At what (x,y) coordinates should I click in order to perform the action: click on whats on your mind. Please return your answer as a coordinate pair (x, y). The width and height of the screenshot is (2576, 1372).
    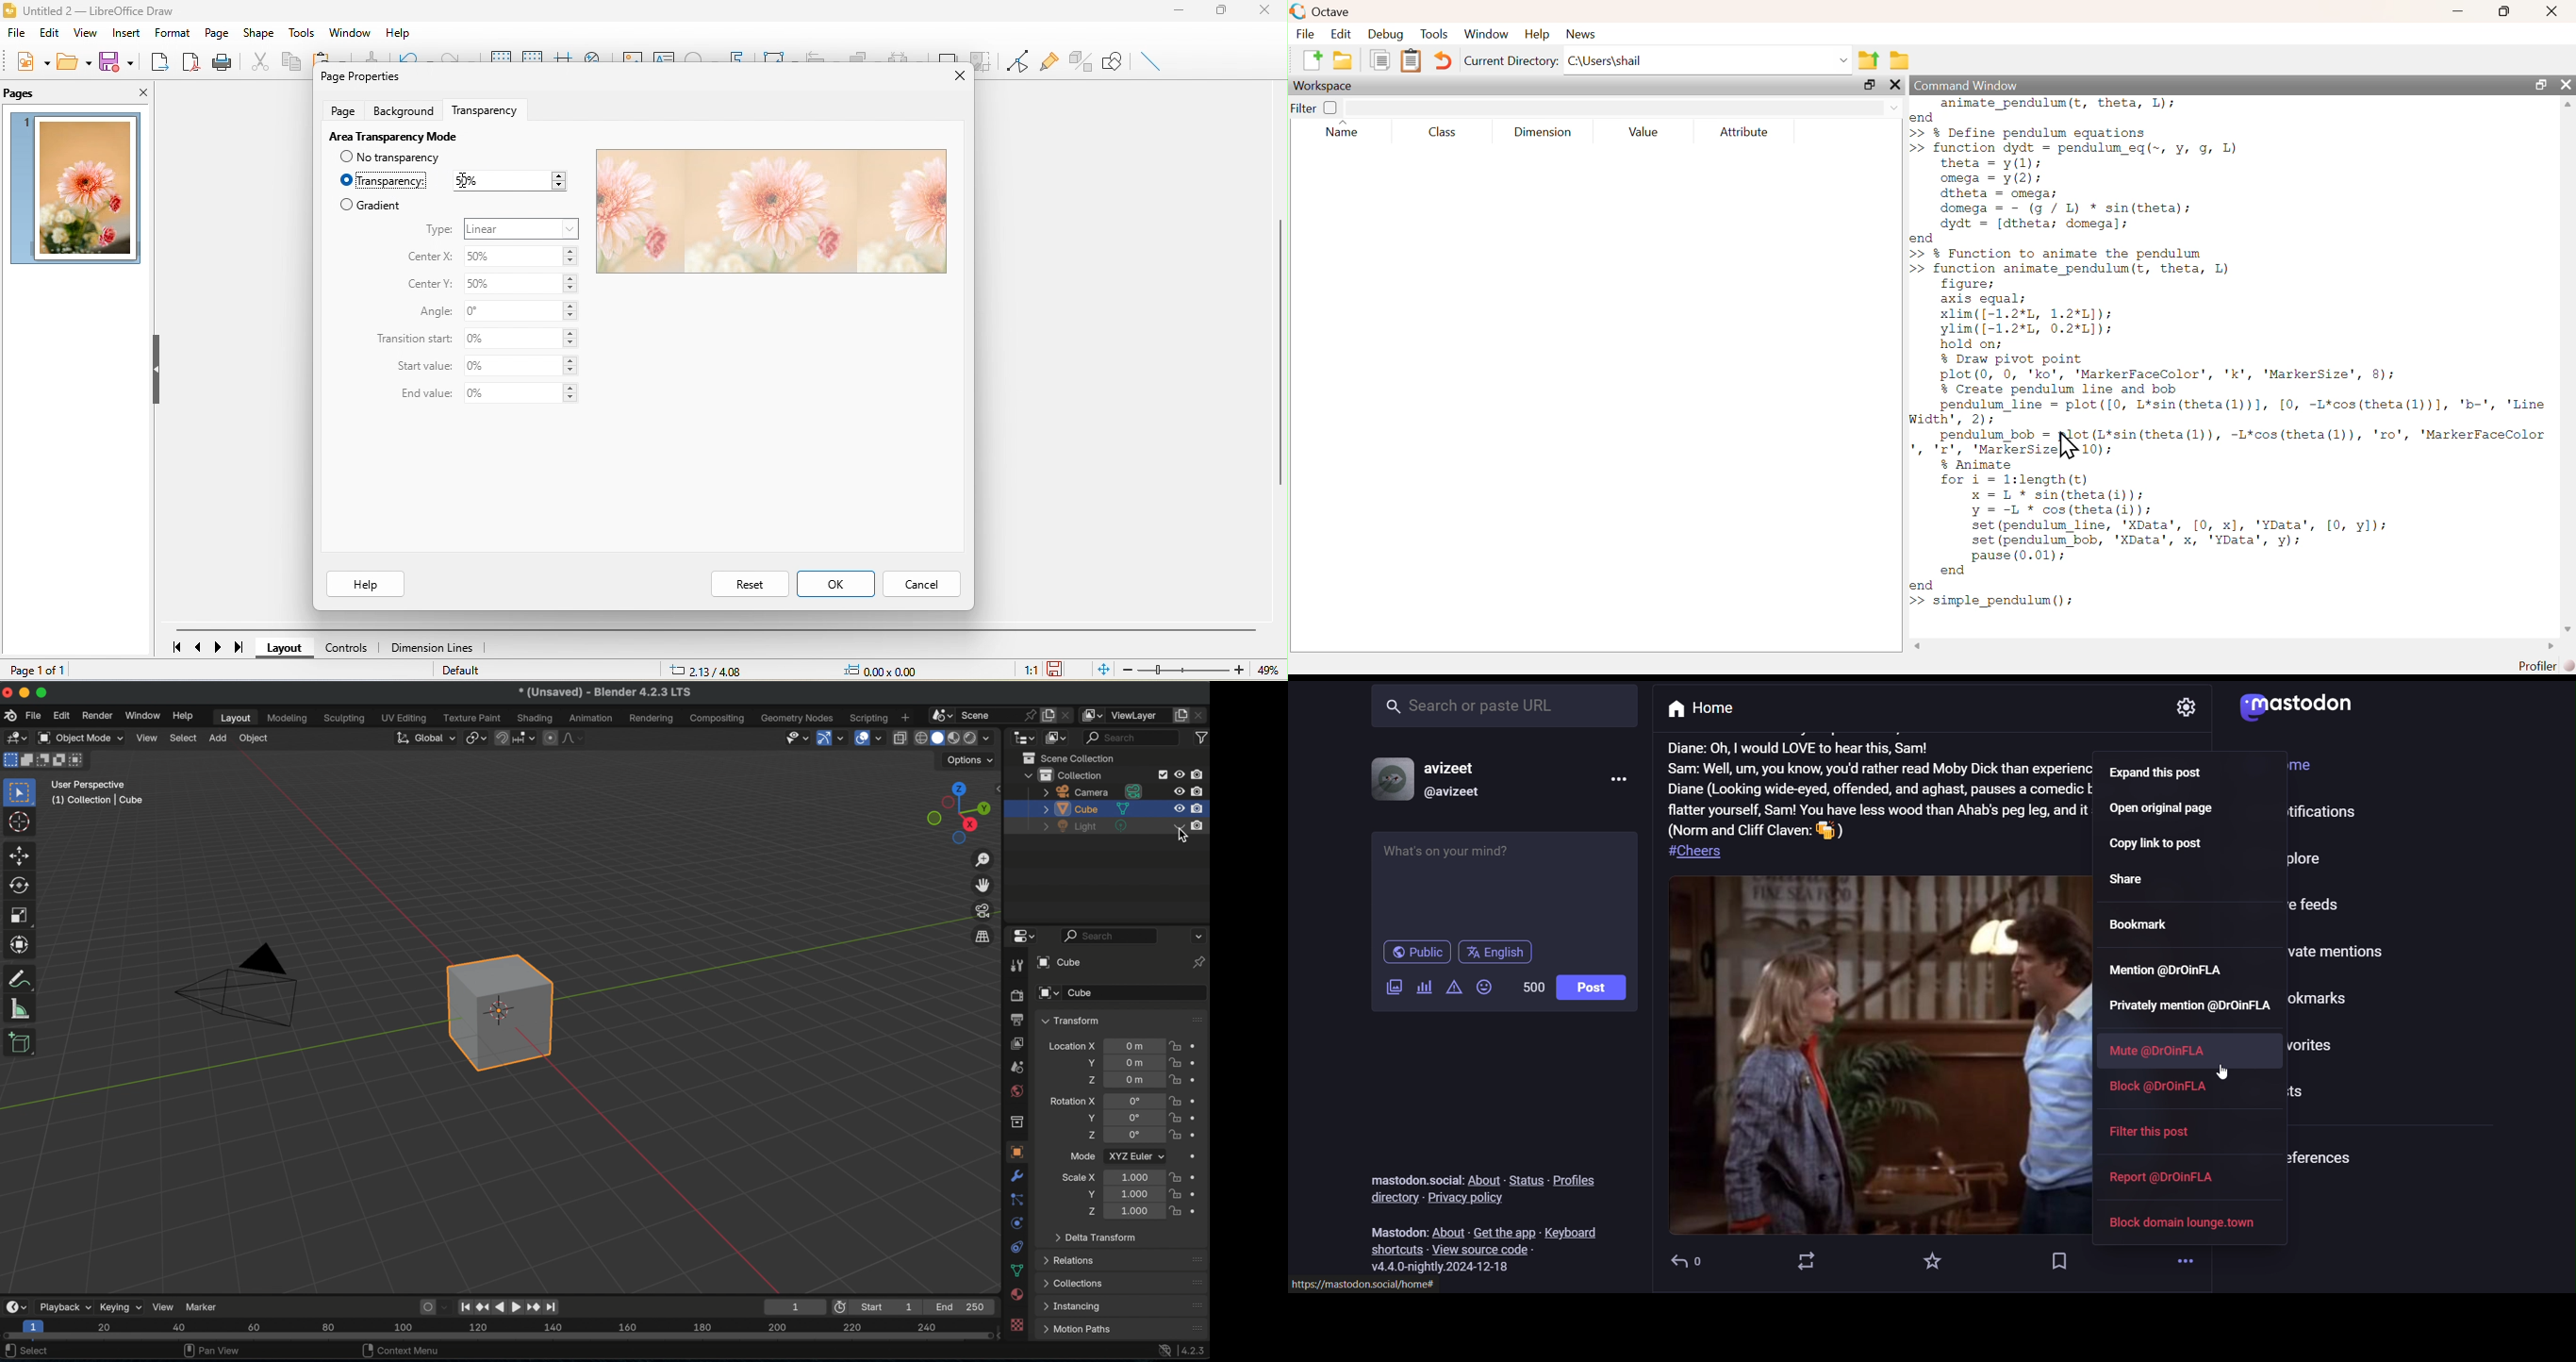
    Looking at the image, I should click on (1503, 882).